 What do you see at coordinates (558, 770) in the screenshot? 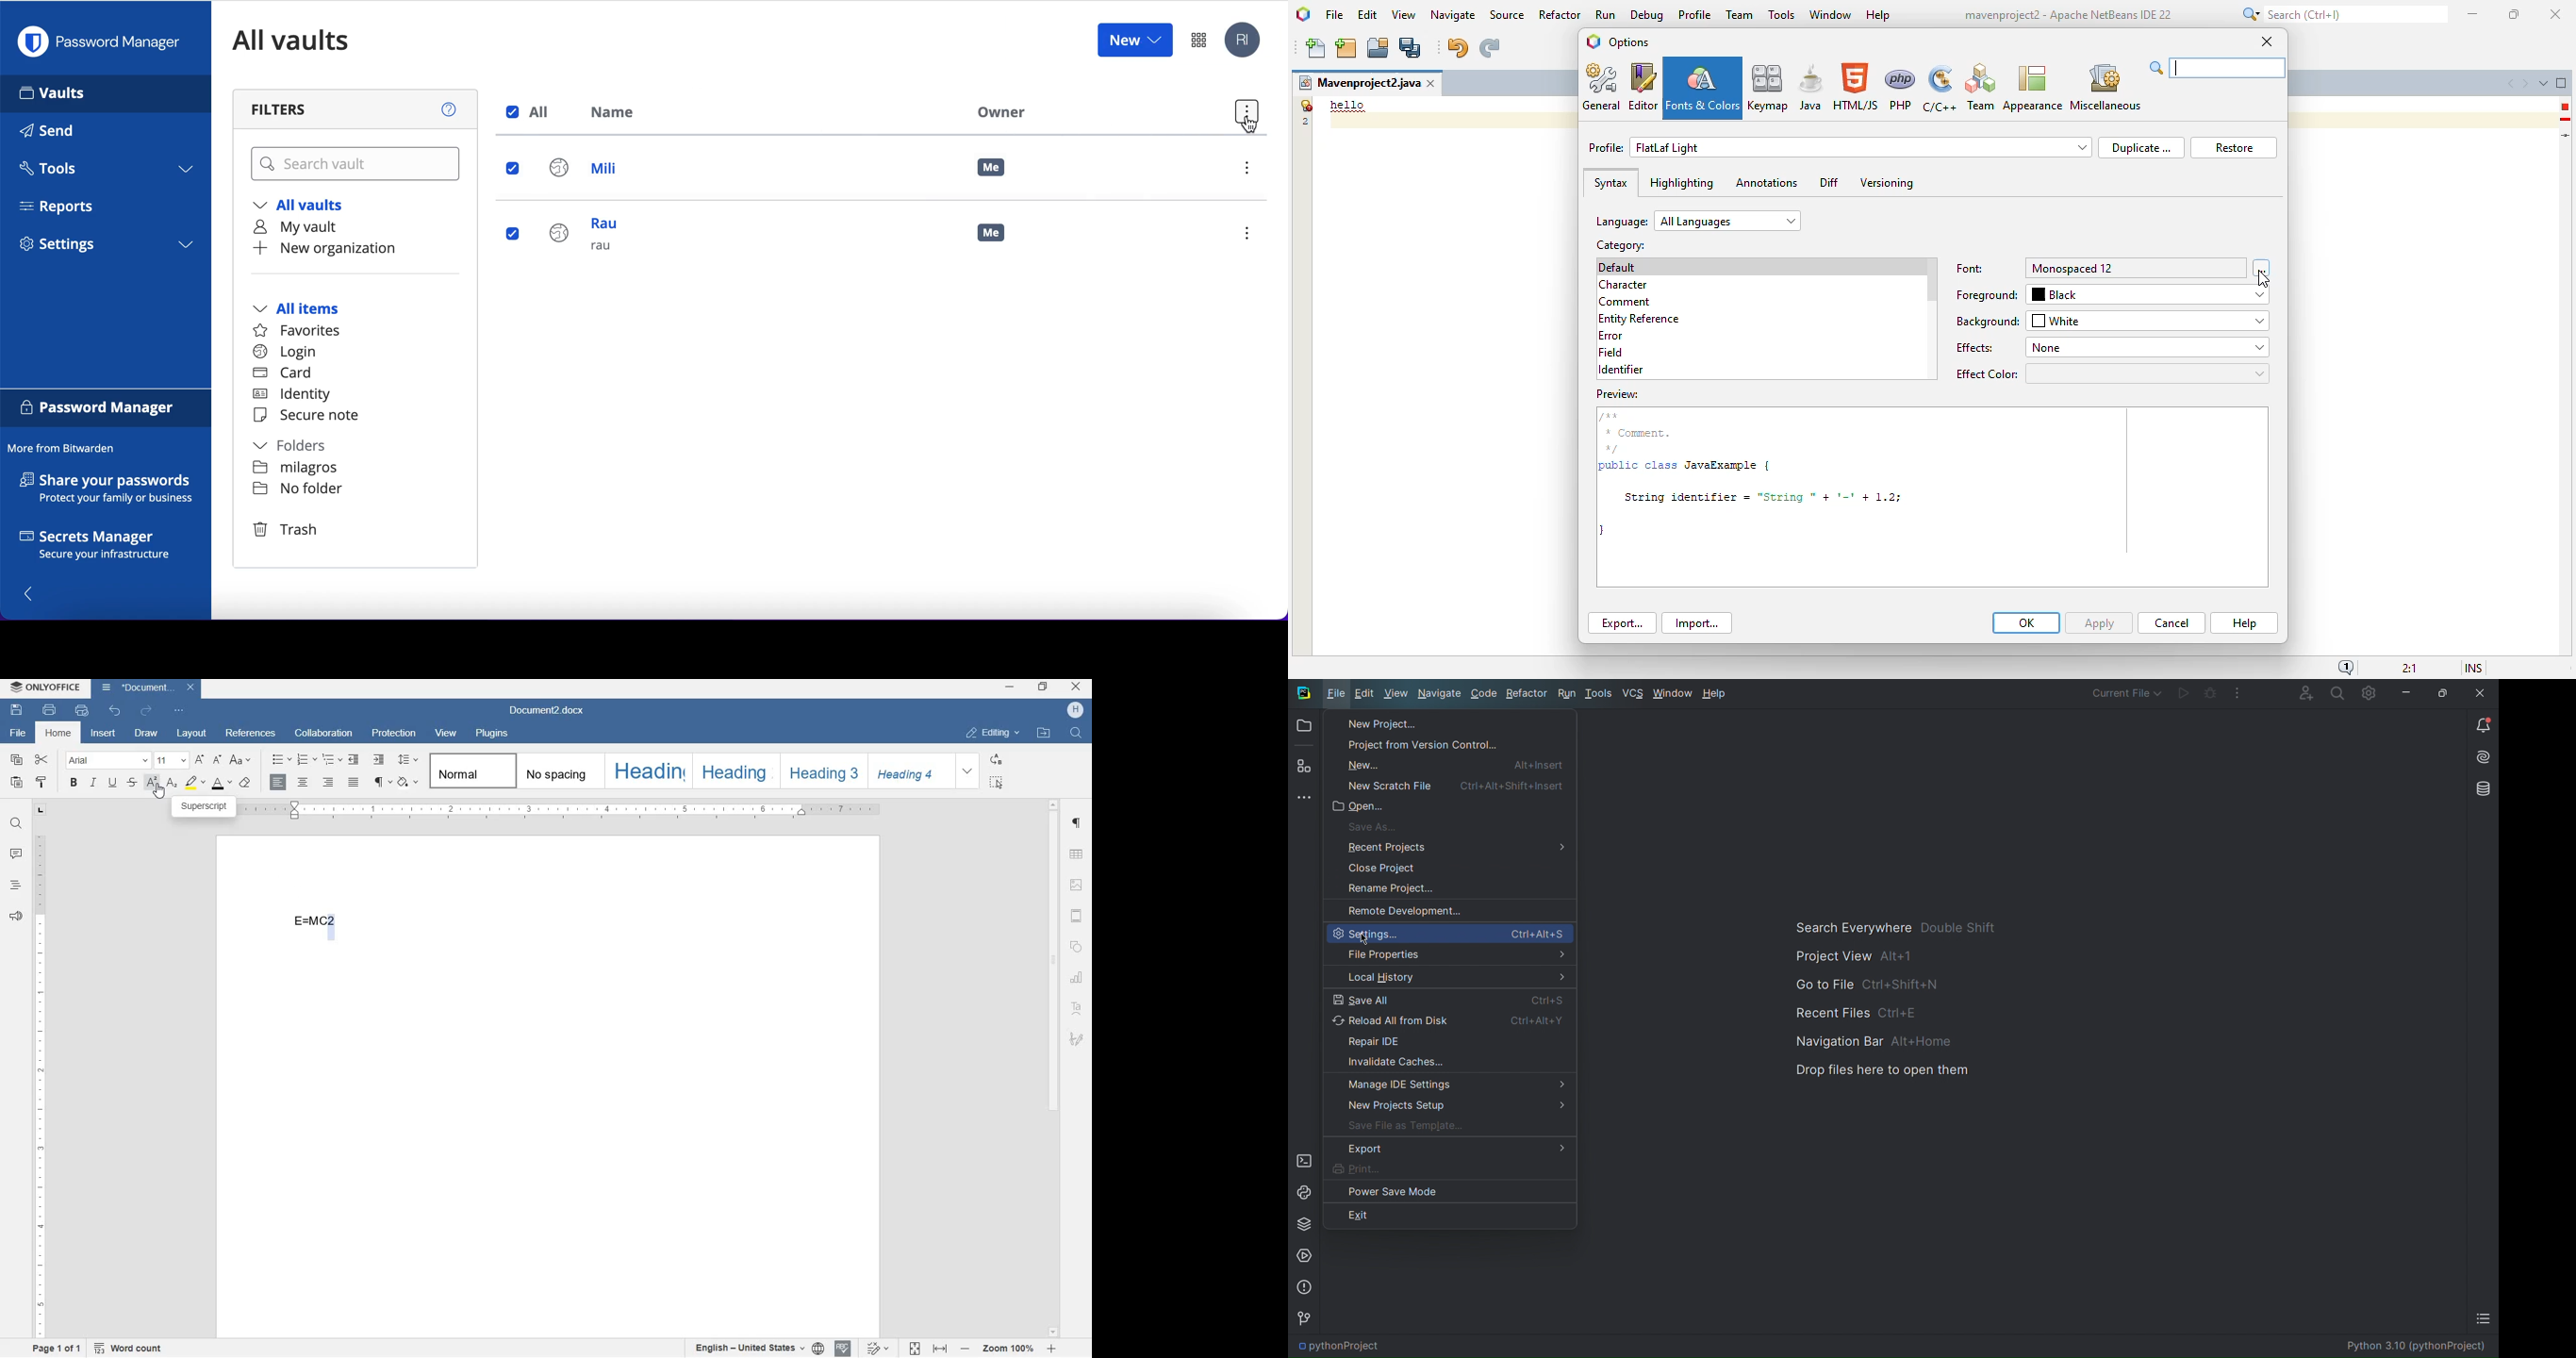
I see `no spacing` at bounding box center [558, 770].